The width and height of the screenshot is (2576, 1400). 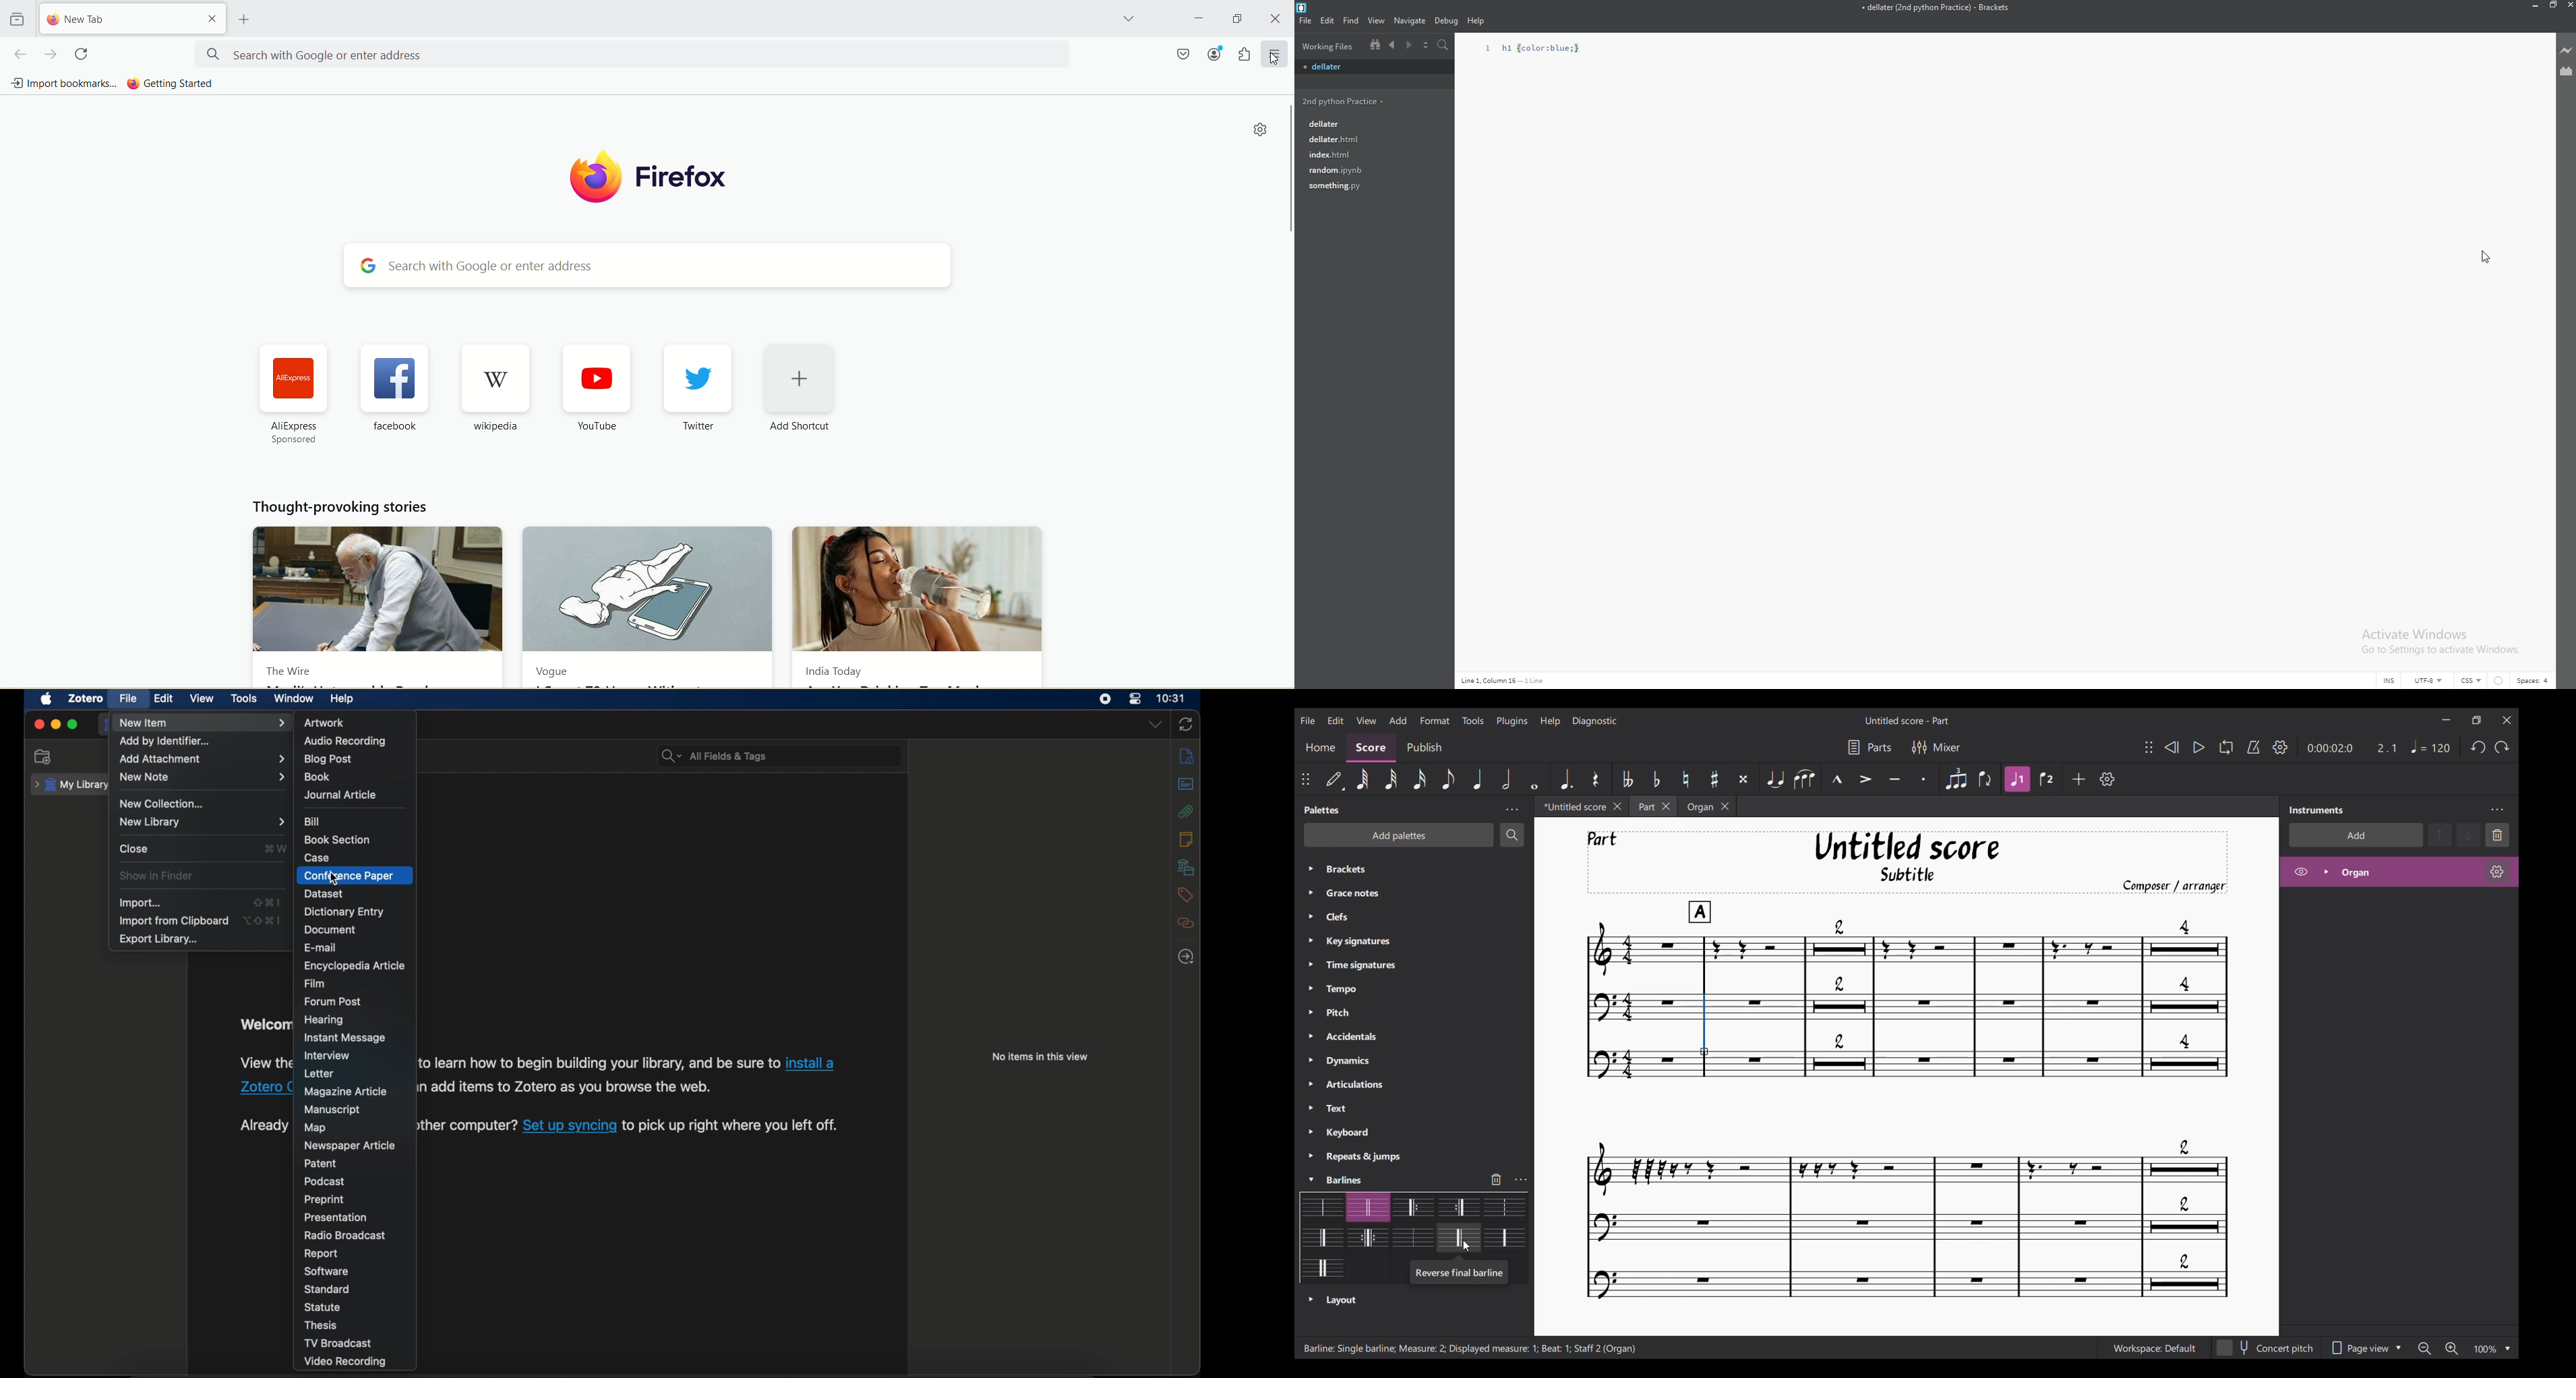 What do you see at coordinates (1375, 44) in the screenshot?
I see `tree view` at bounding box center [1375, 44].